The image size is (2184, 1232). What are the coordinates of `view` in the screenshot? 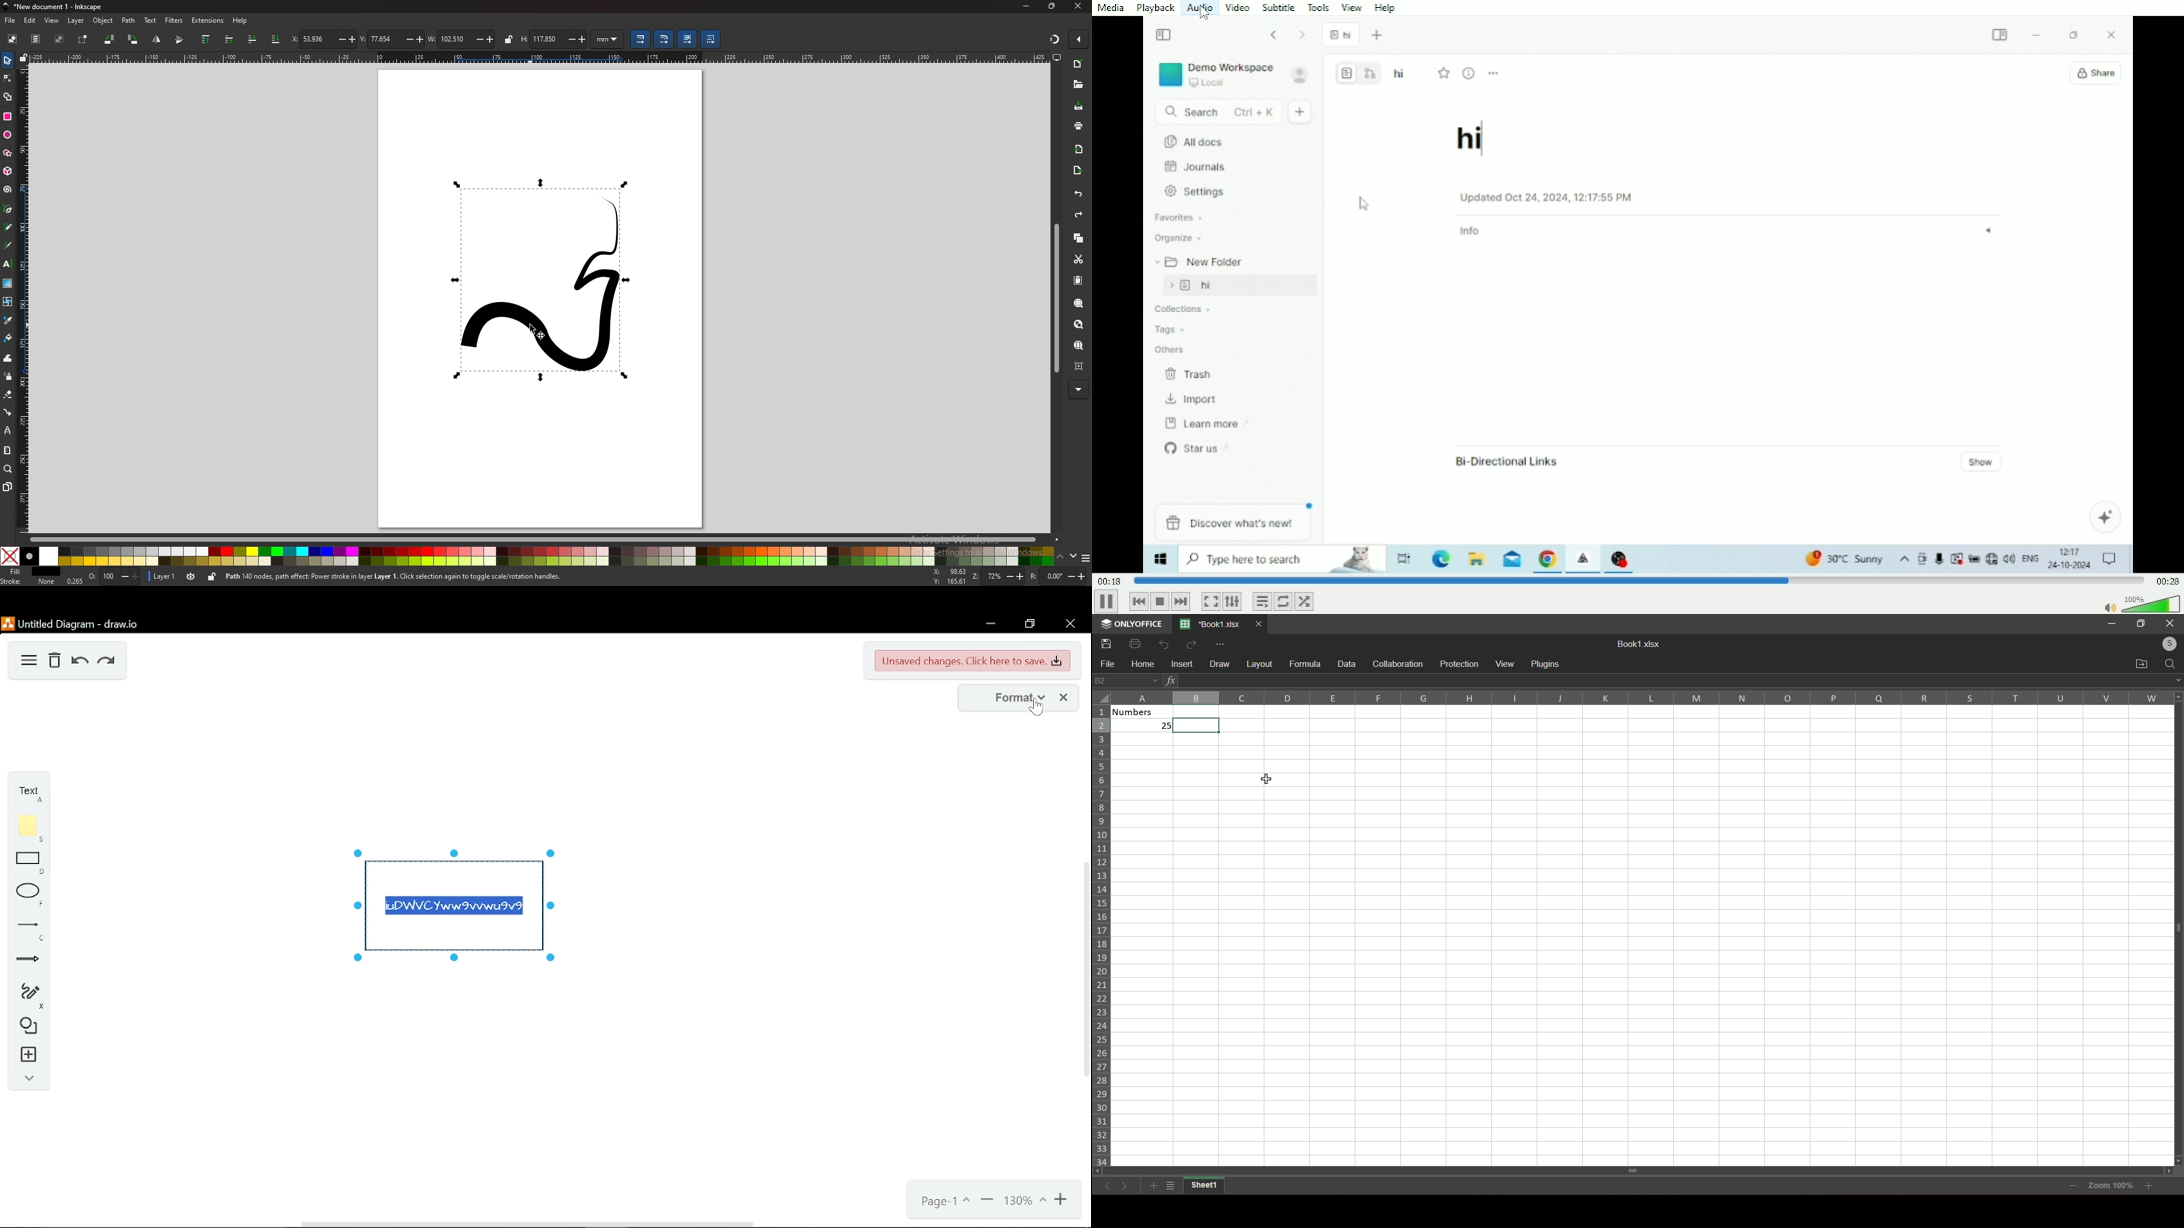 It's located at (51, 21).